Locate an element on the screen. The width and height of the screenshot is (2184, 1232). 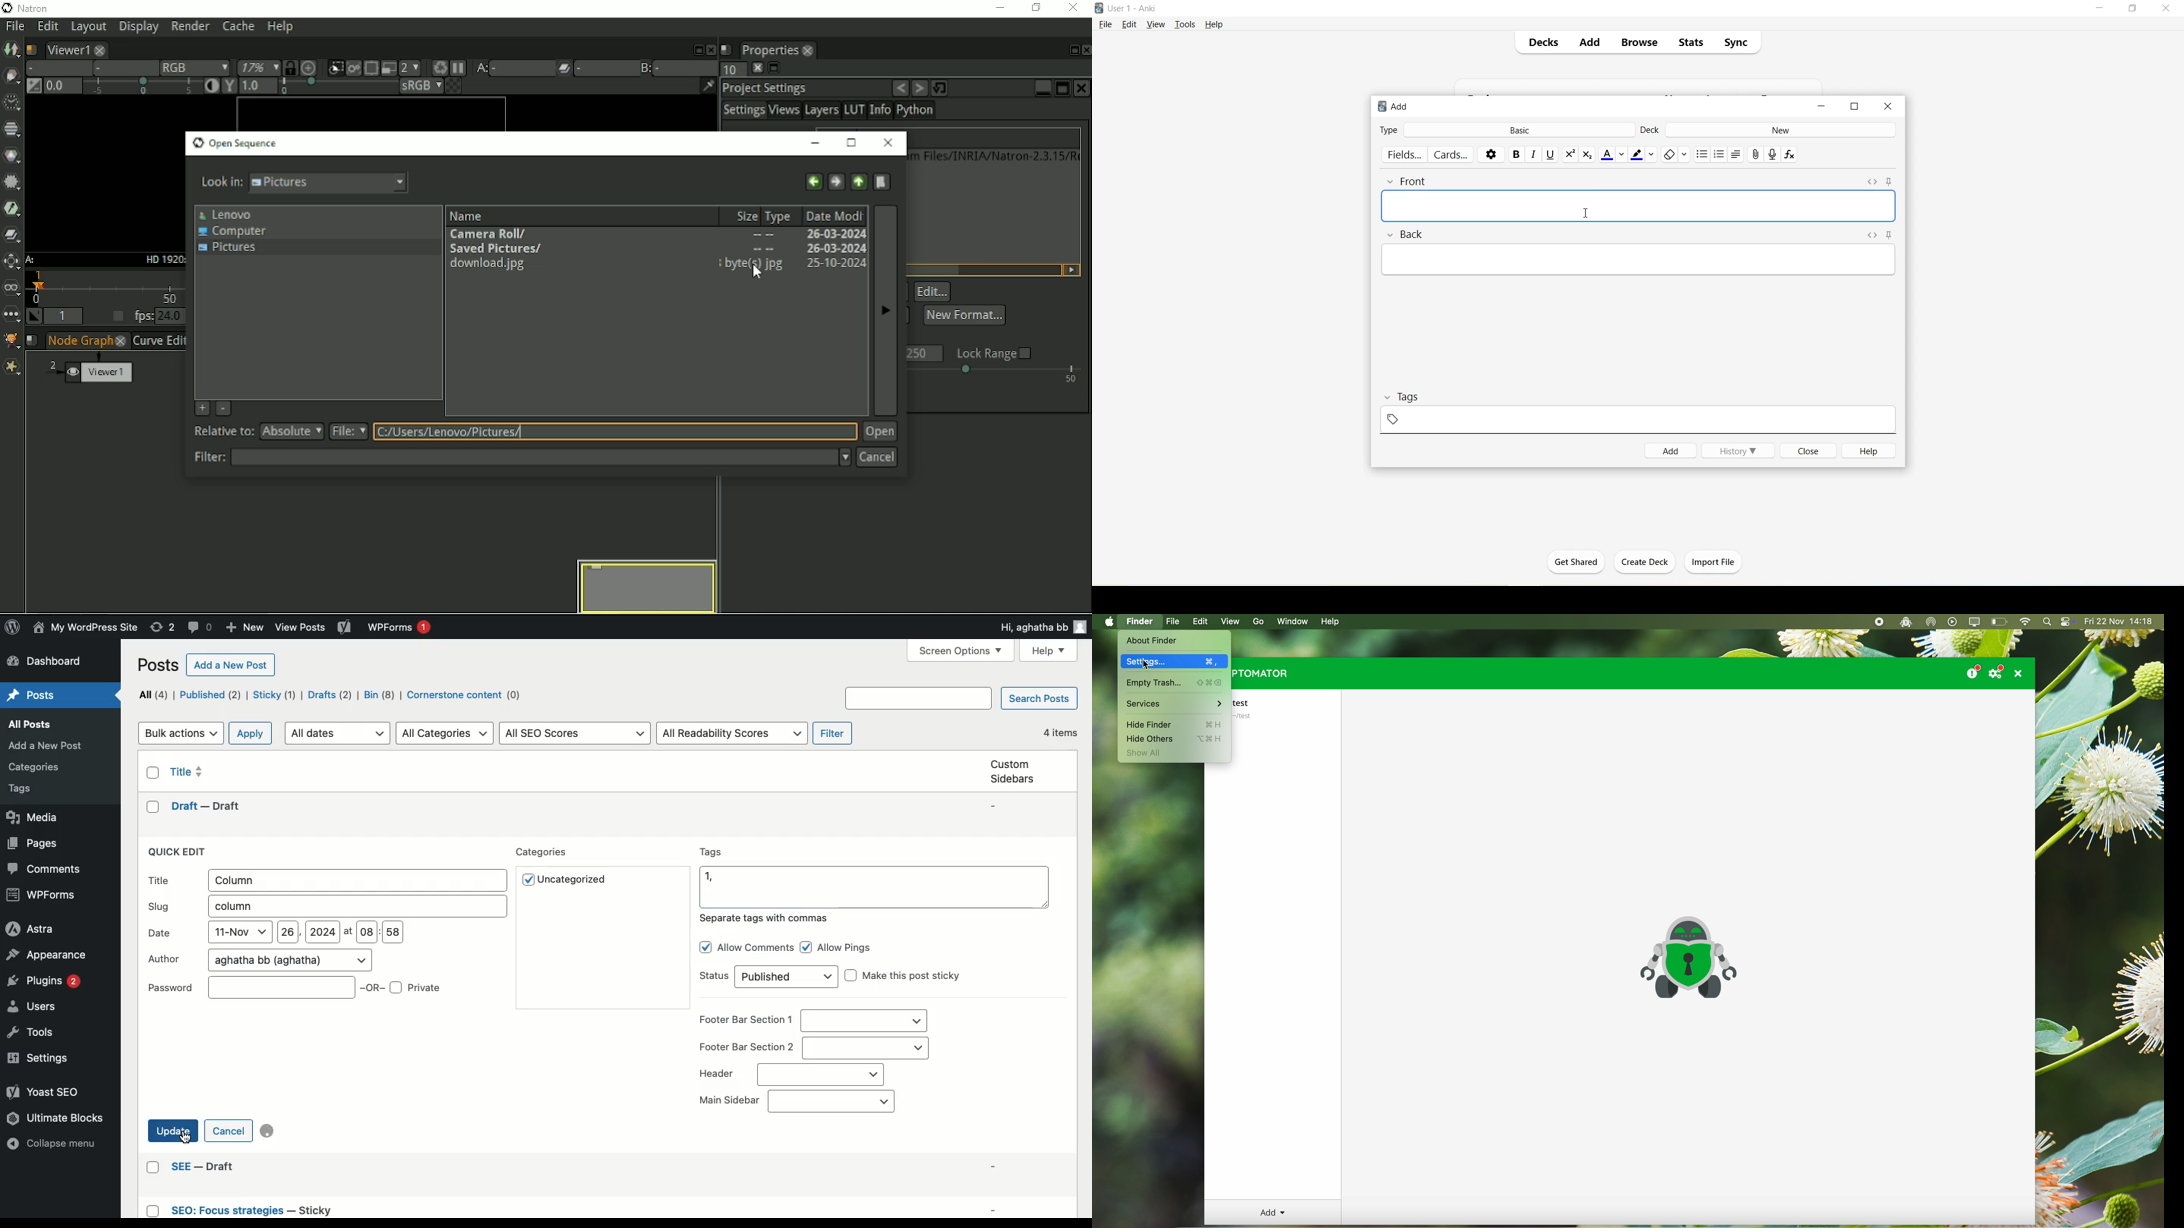
Name is located at coordinates (84, 628).